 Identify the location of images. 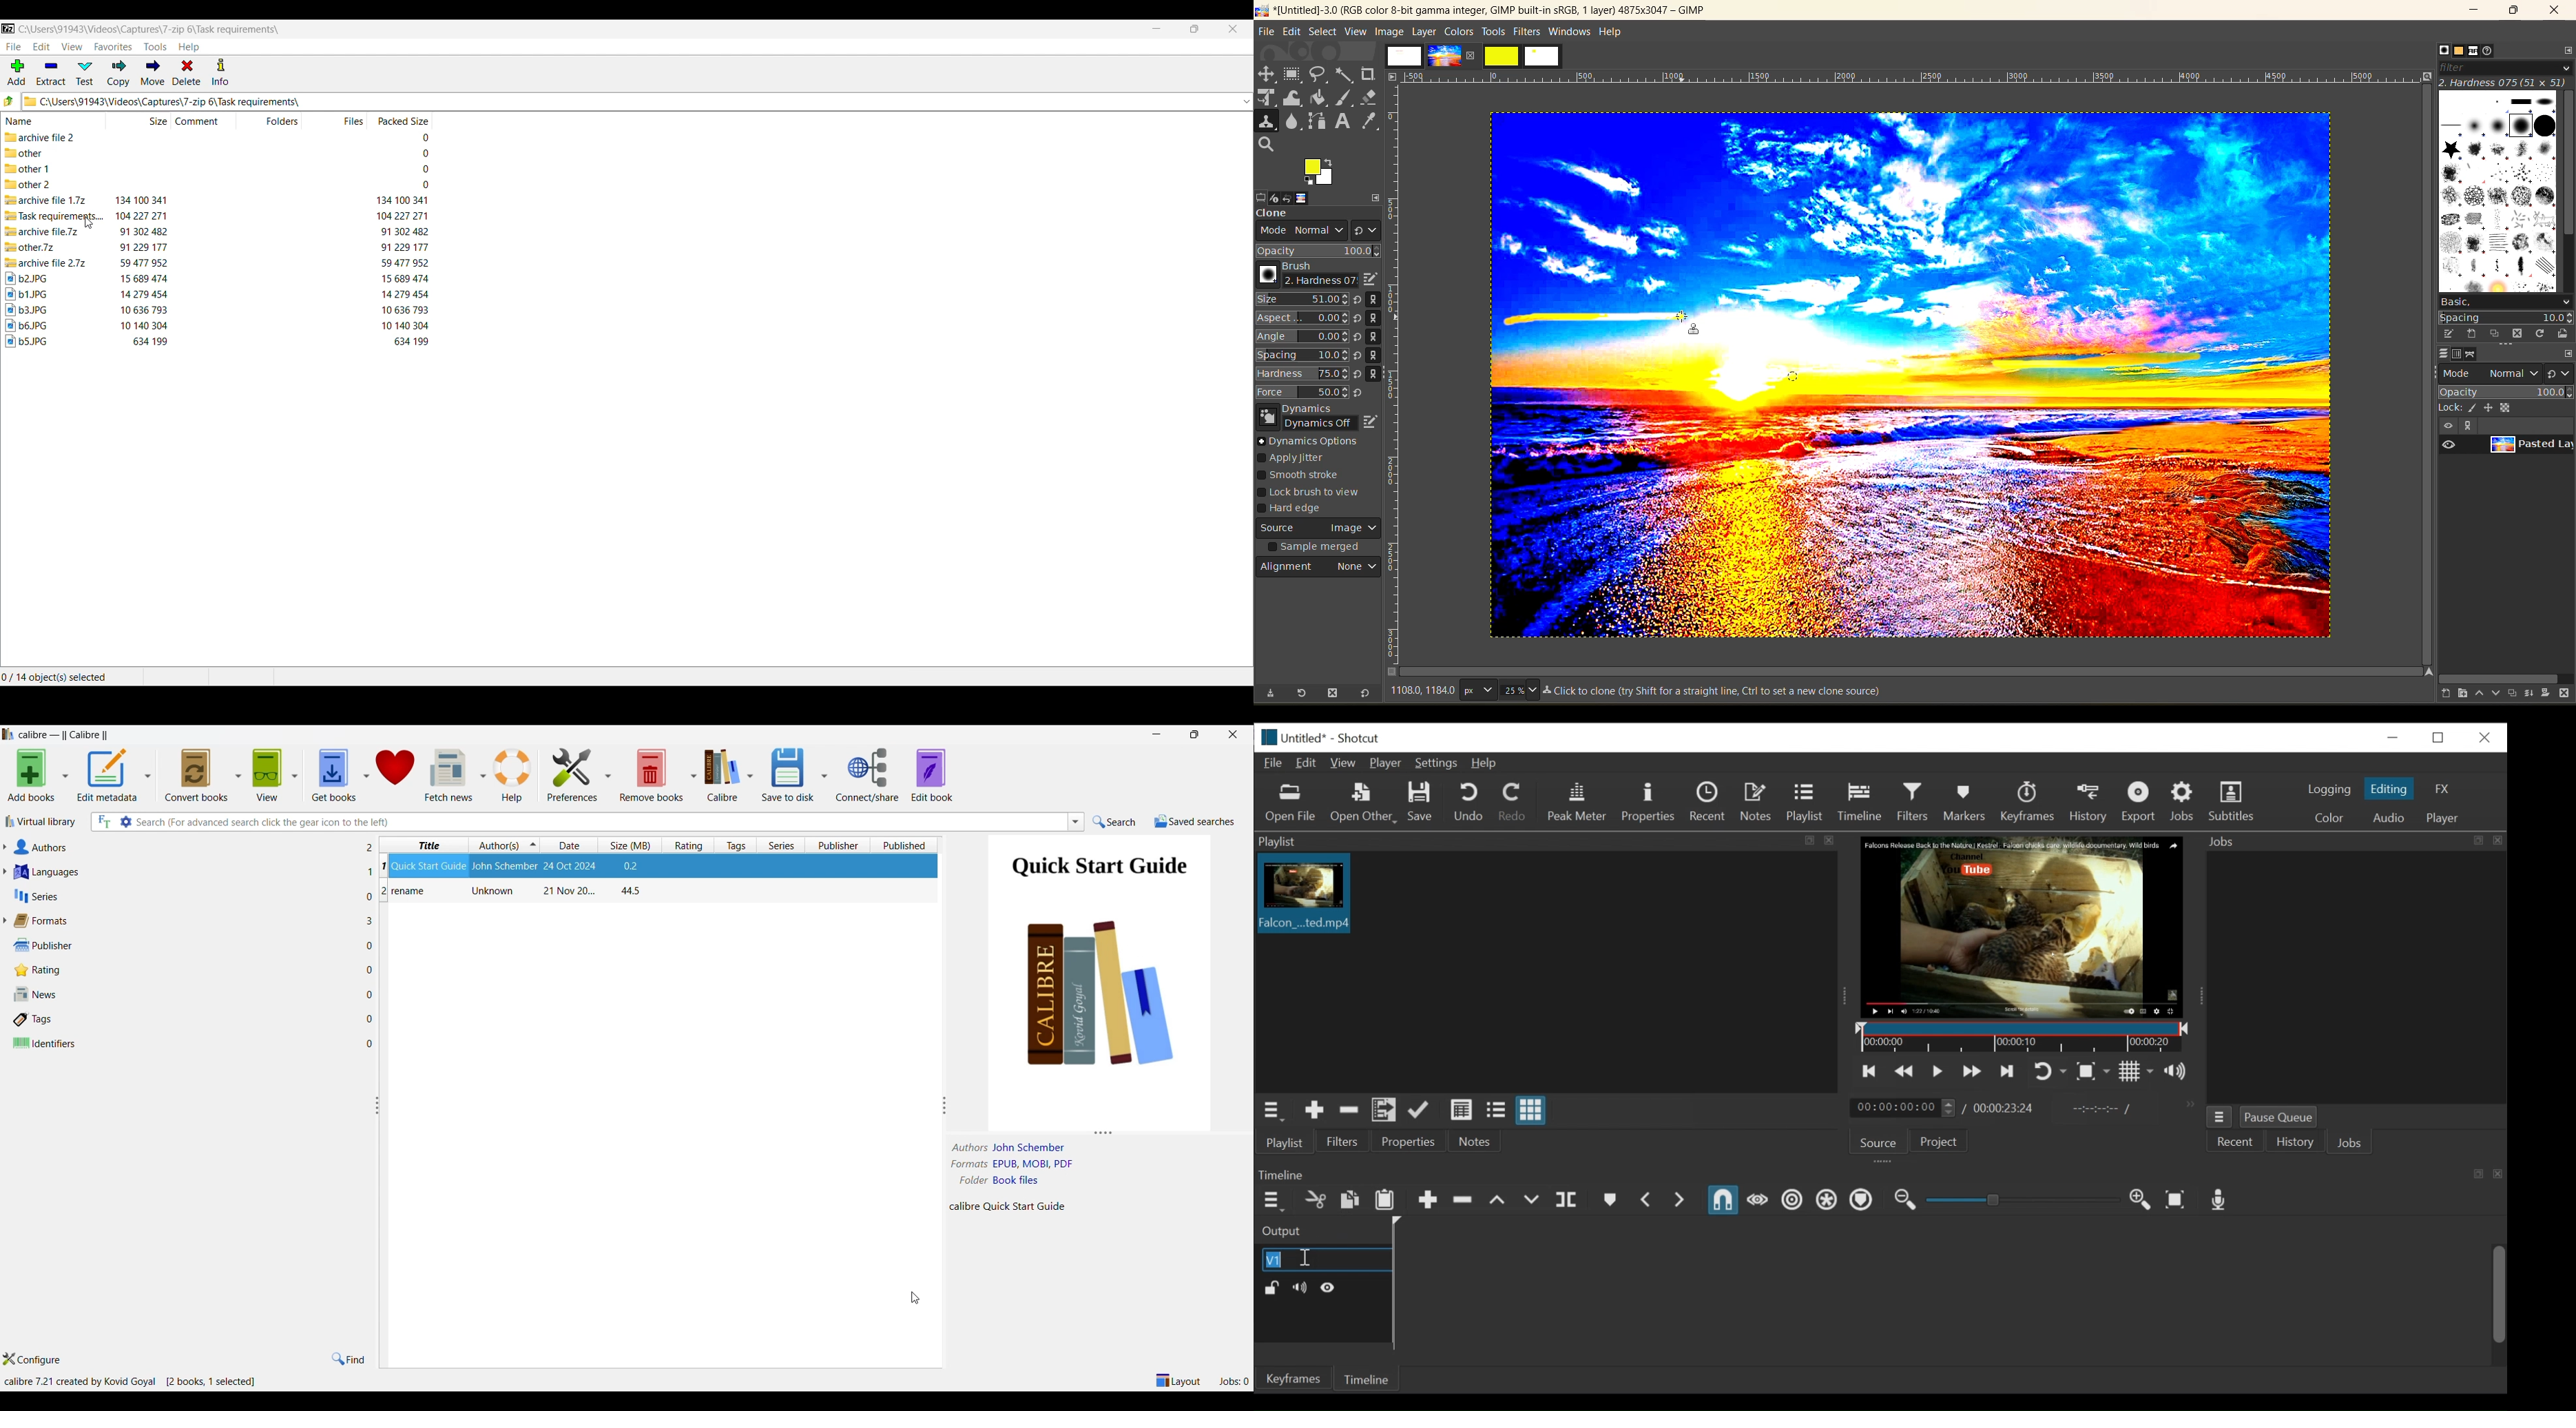
(1404, 56).